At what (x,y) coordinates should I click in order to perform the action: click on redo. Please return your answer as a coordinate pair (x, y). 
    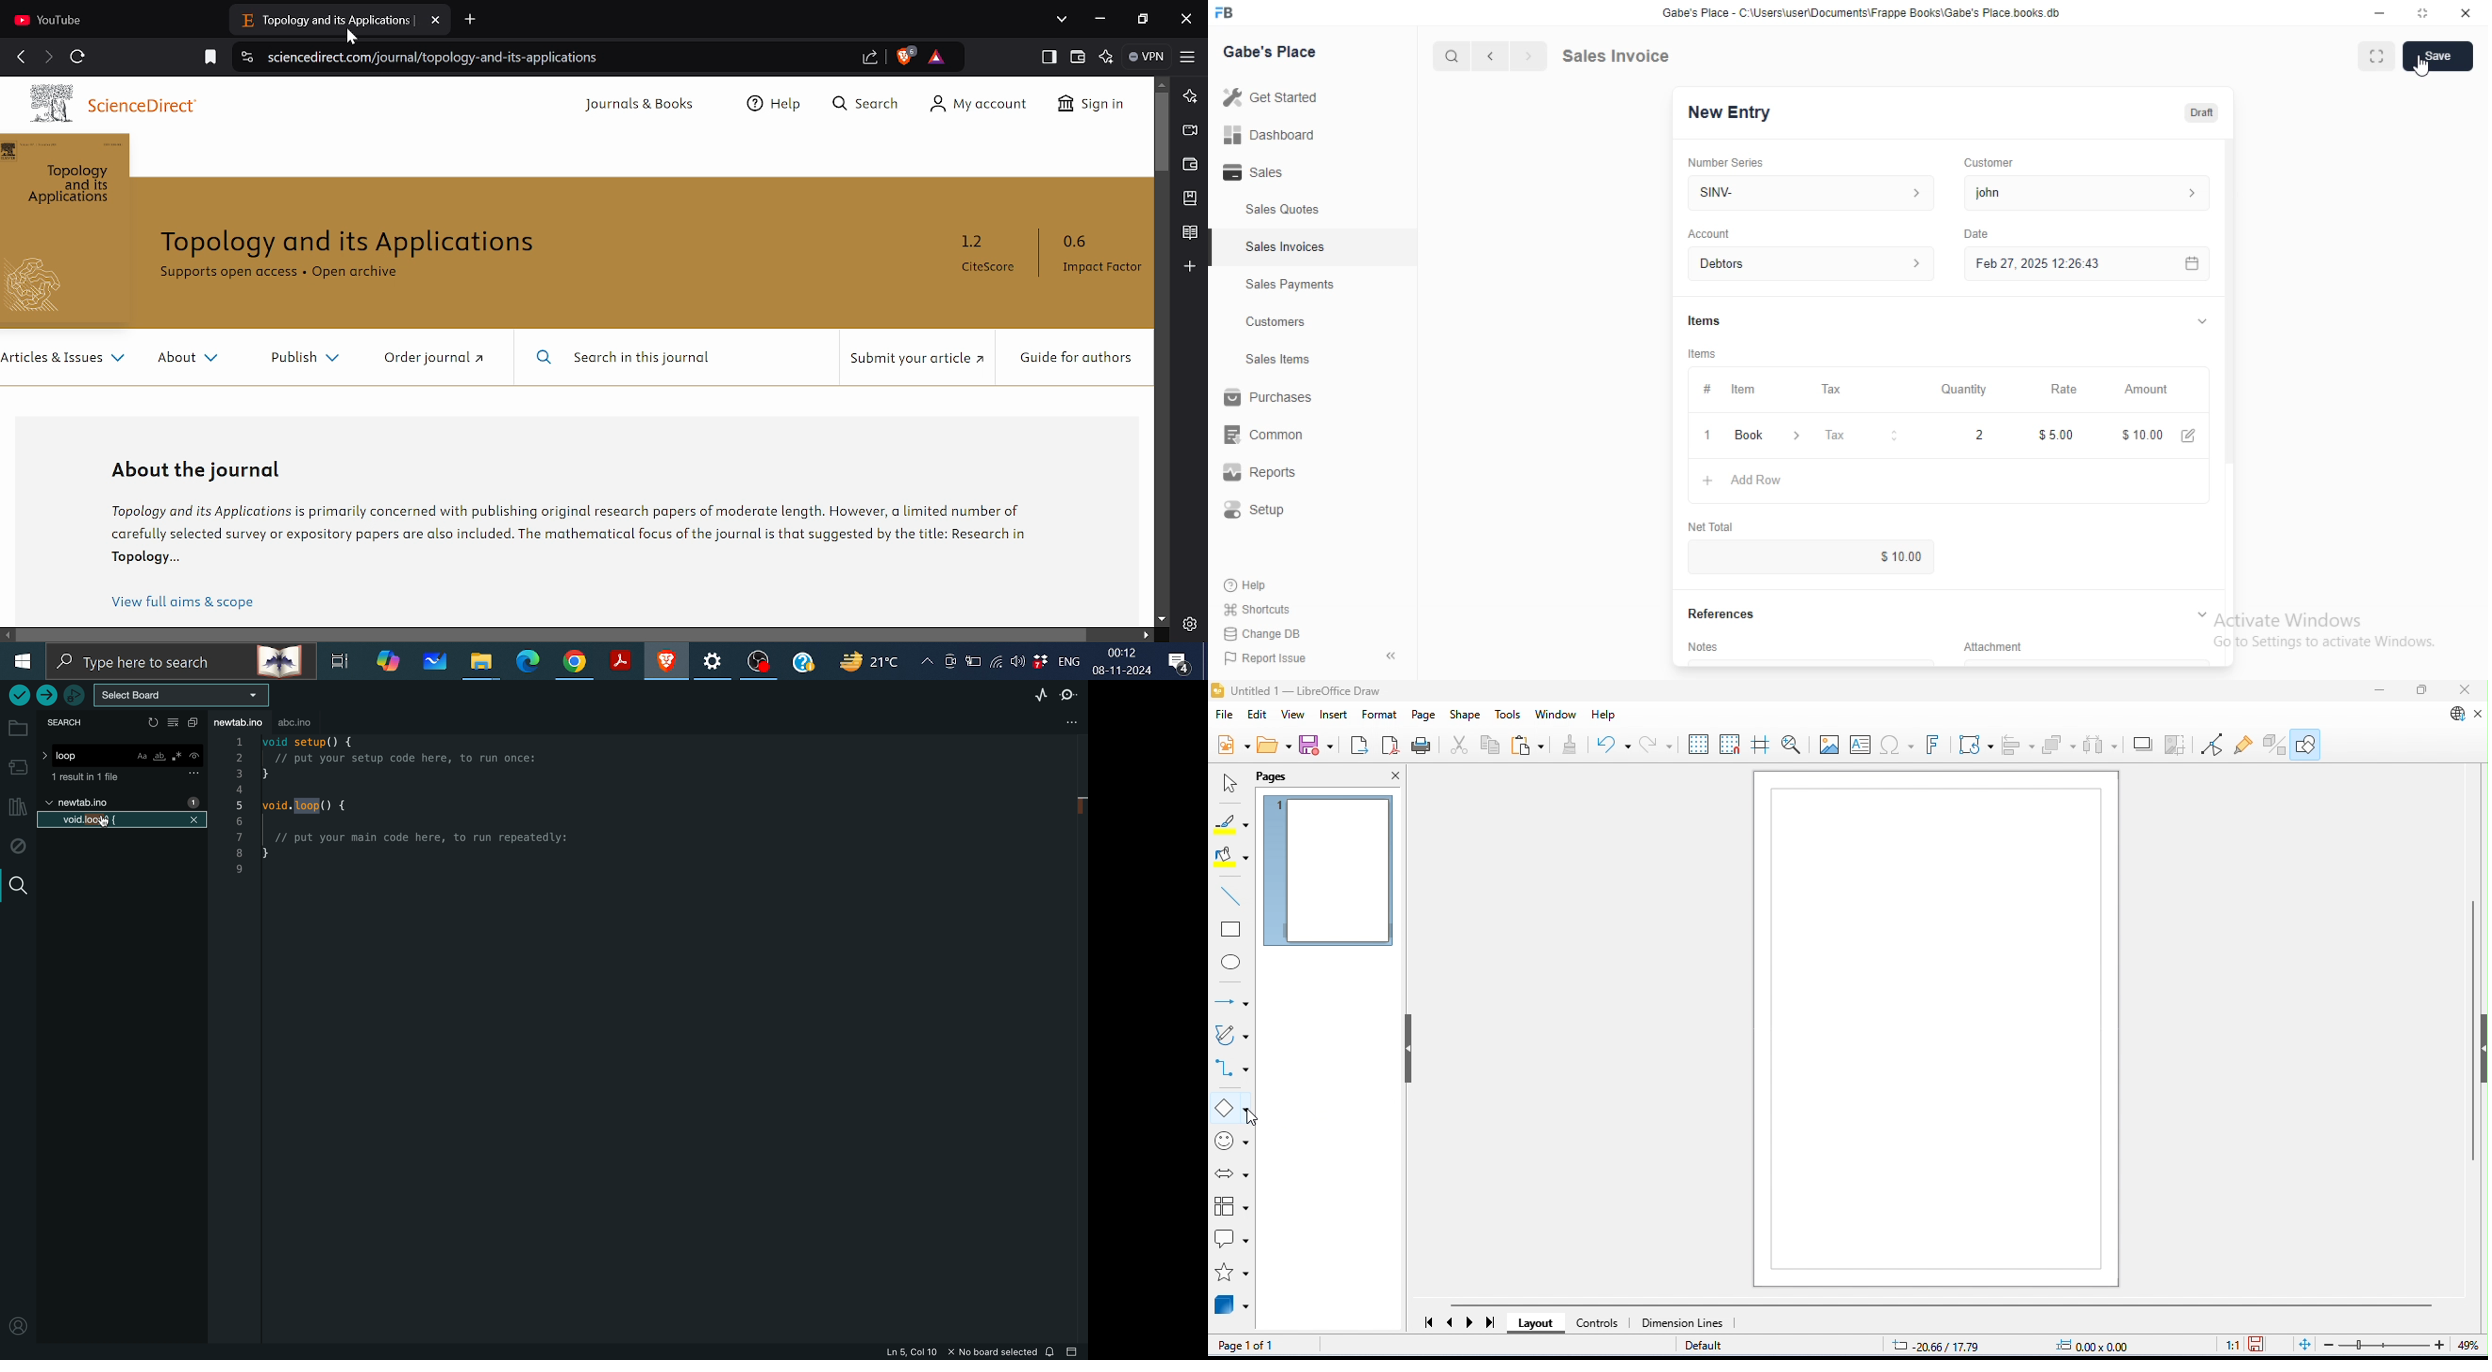
    Looking at the image, I should click on (1657, 745).